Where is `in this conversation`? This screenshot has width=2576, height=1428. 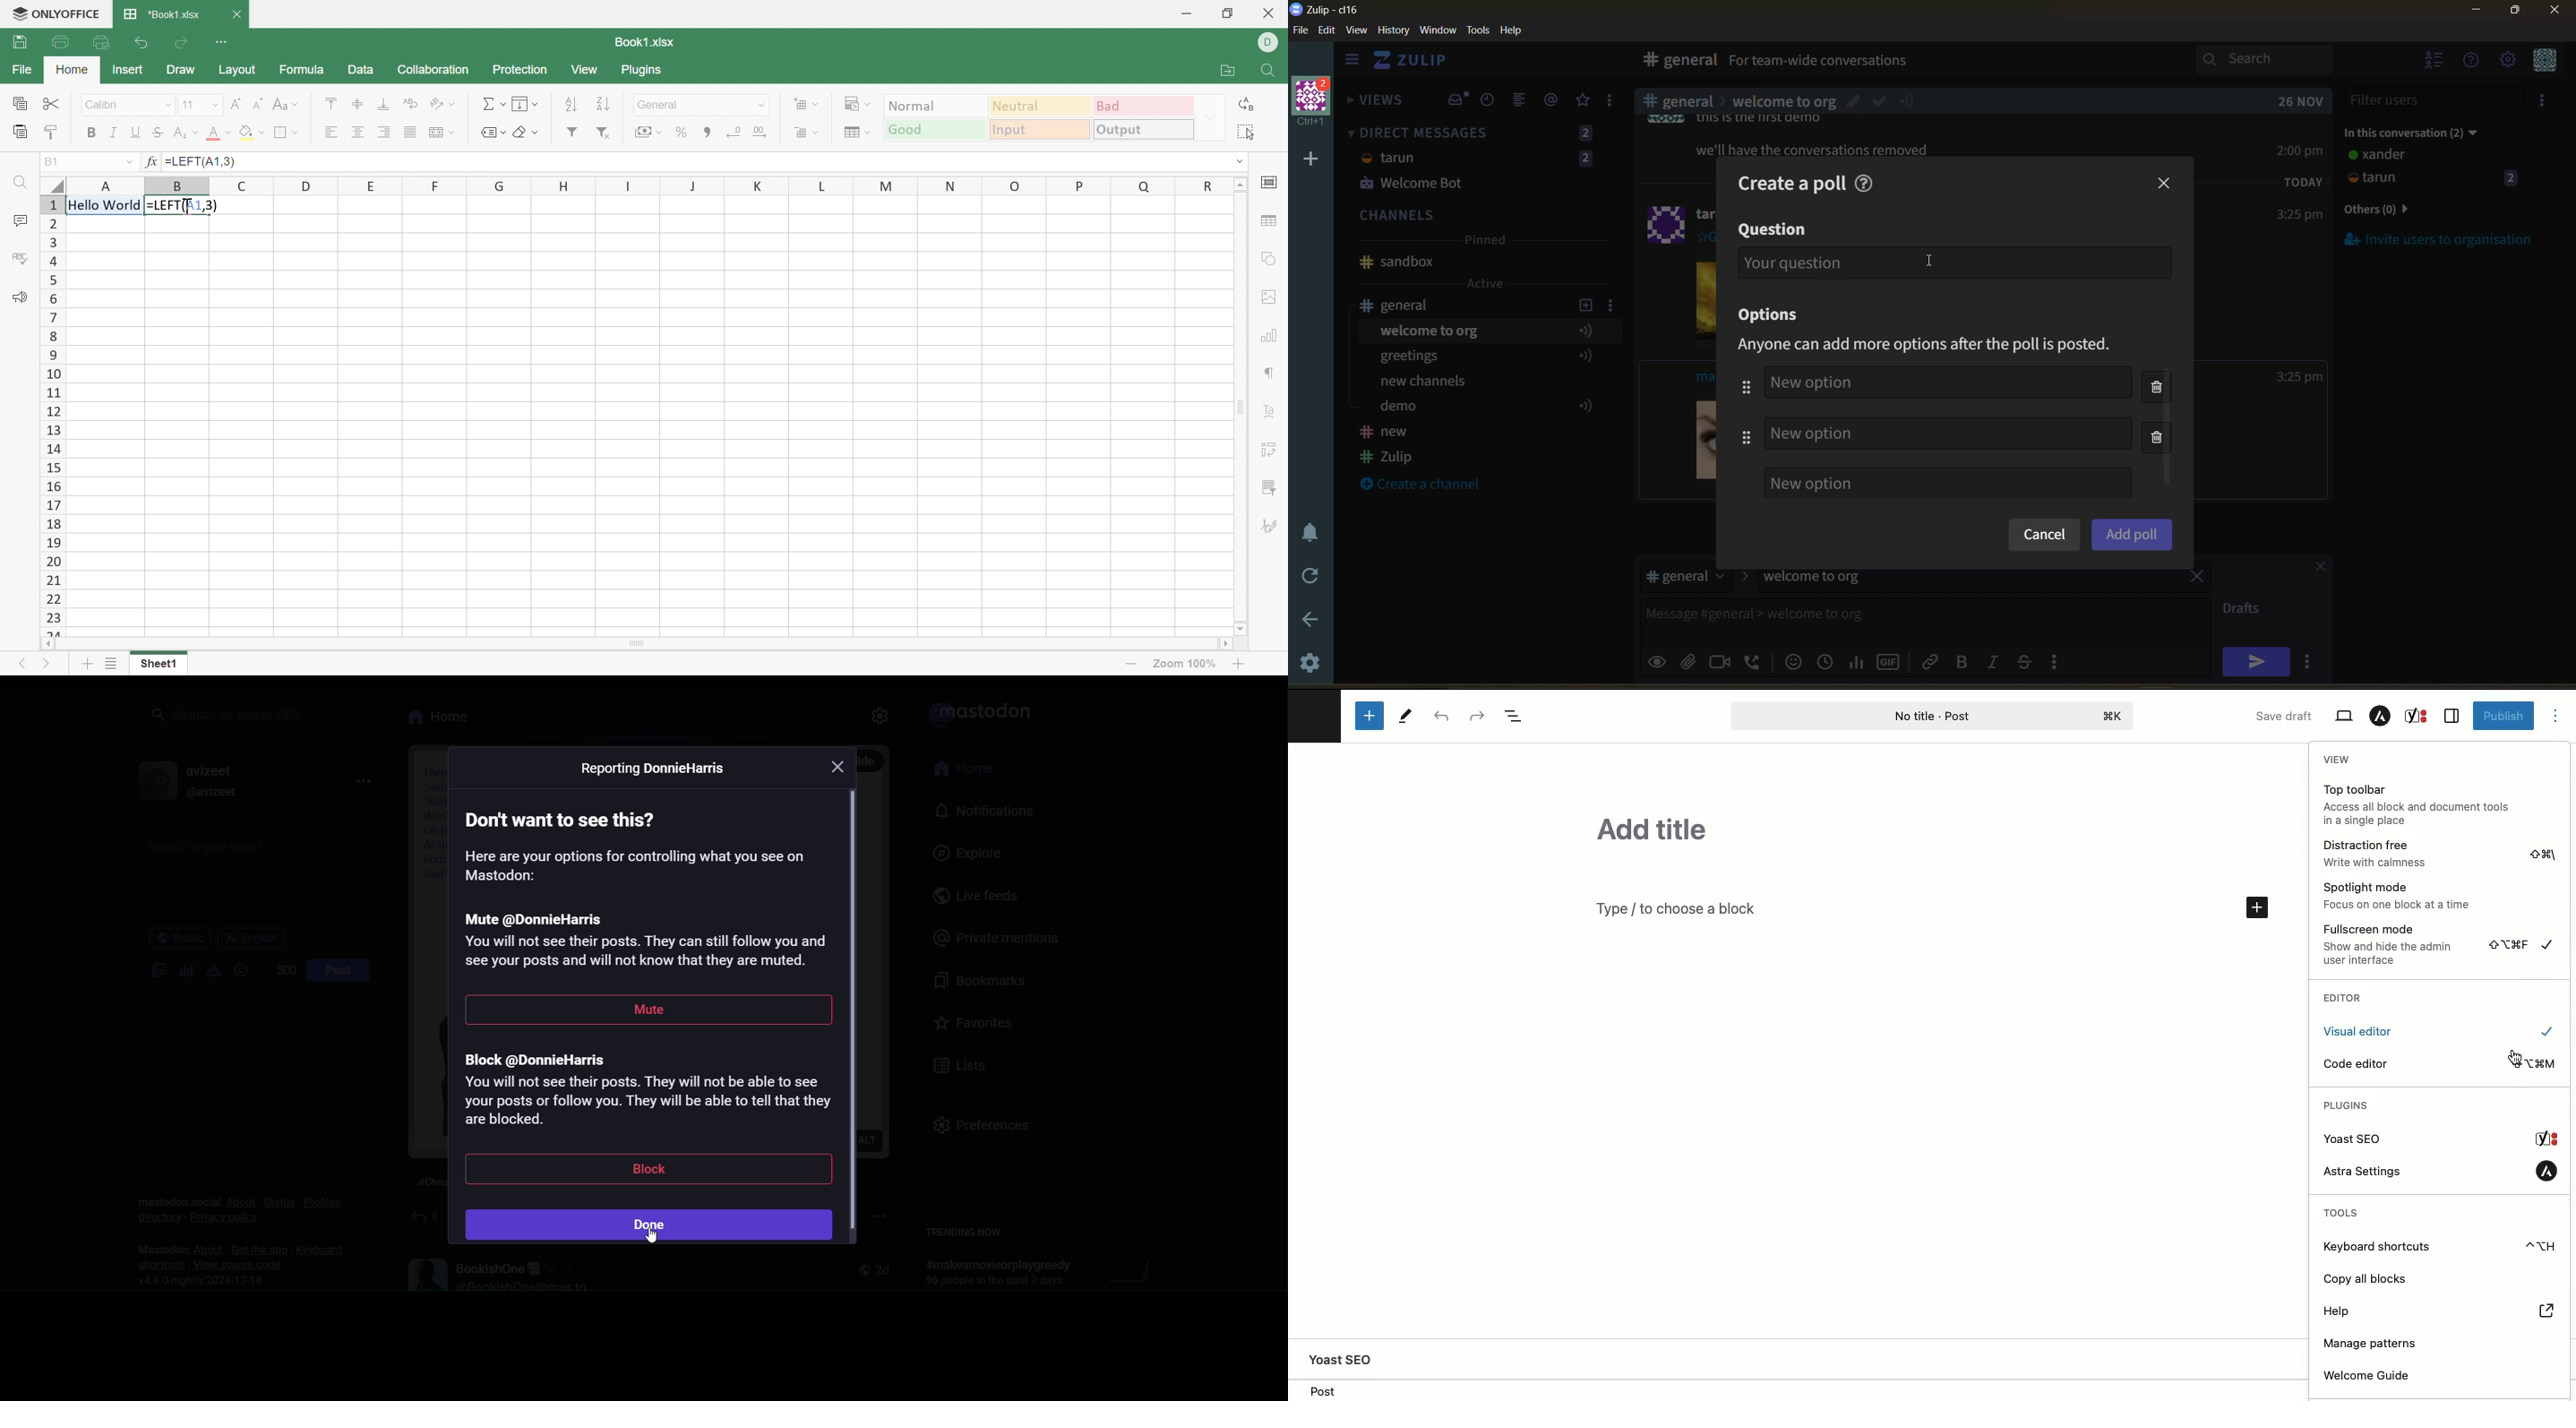 in this conversation is located at coordinates (2425, 130).